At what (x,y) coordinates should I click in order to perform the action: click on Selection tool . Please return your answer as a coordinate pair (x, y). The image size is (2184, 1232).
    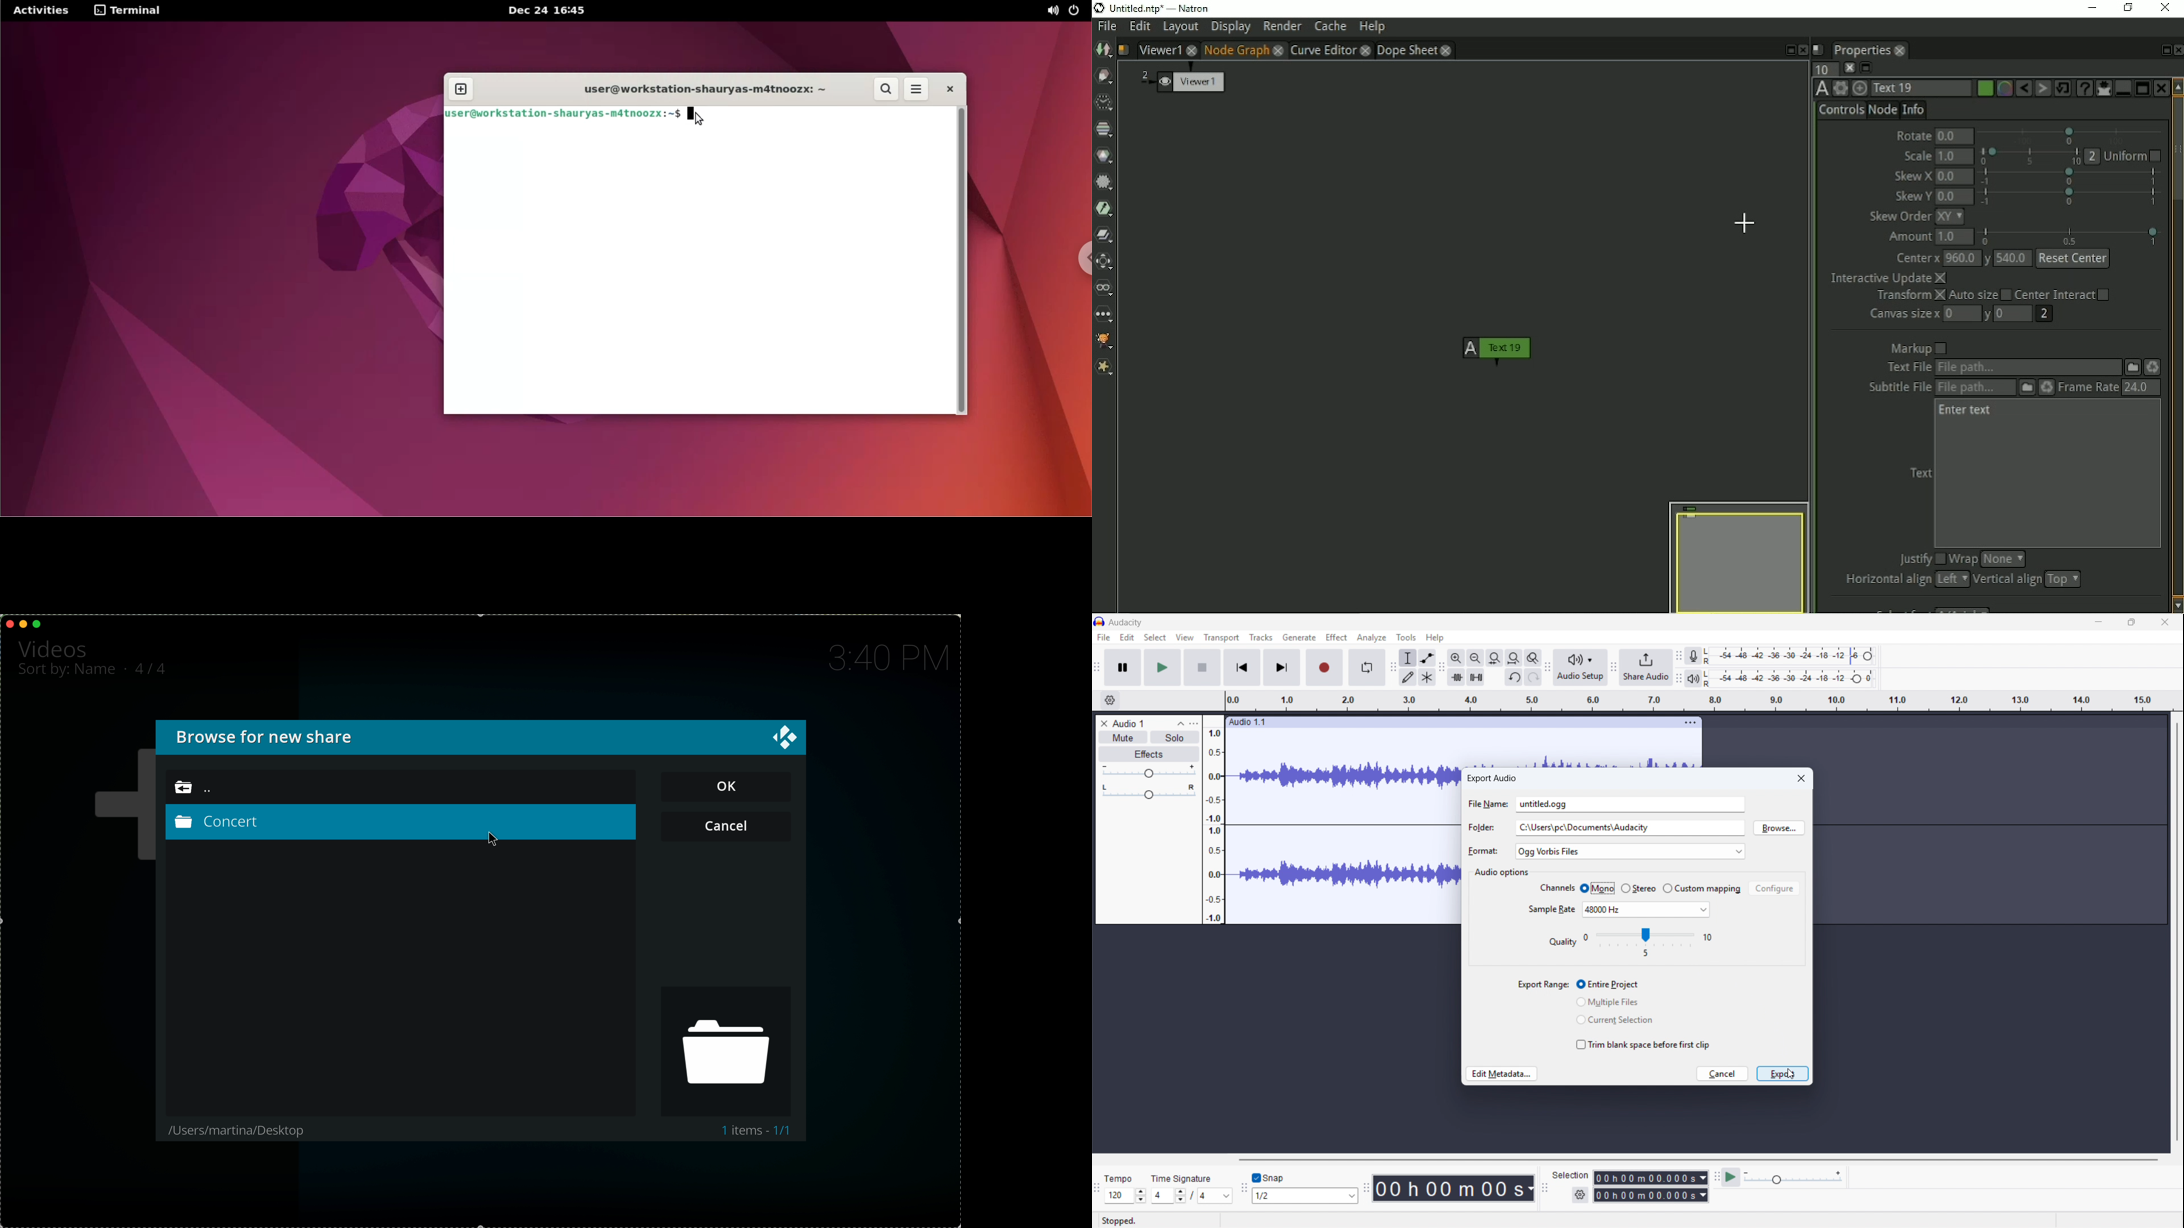
    Looking at the image, I should click on (1408, 657).